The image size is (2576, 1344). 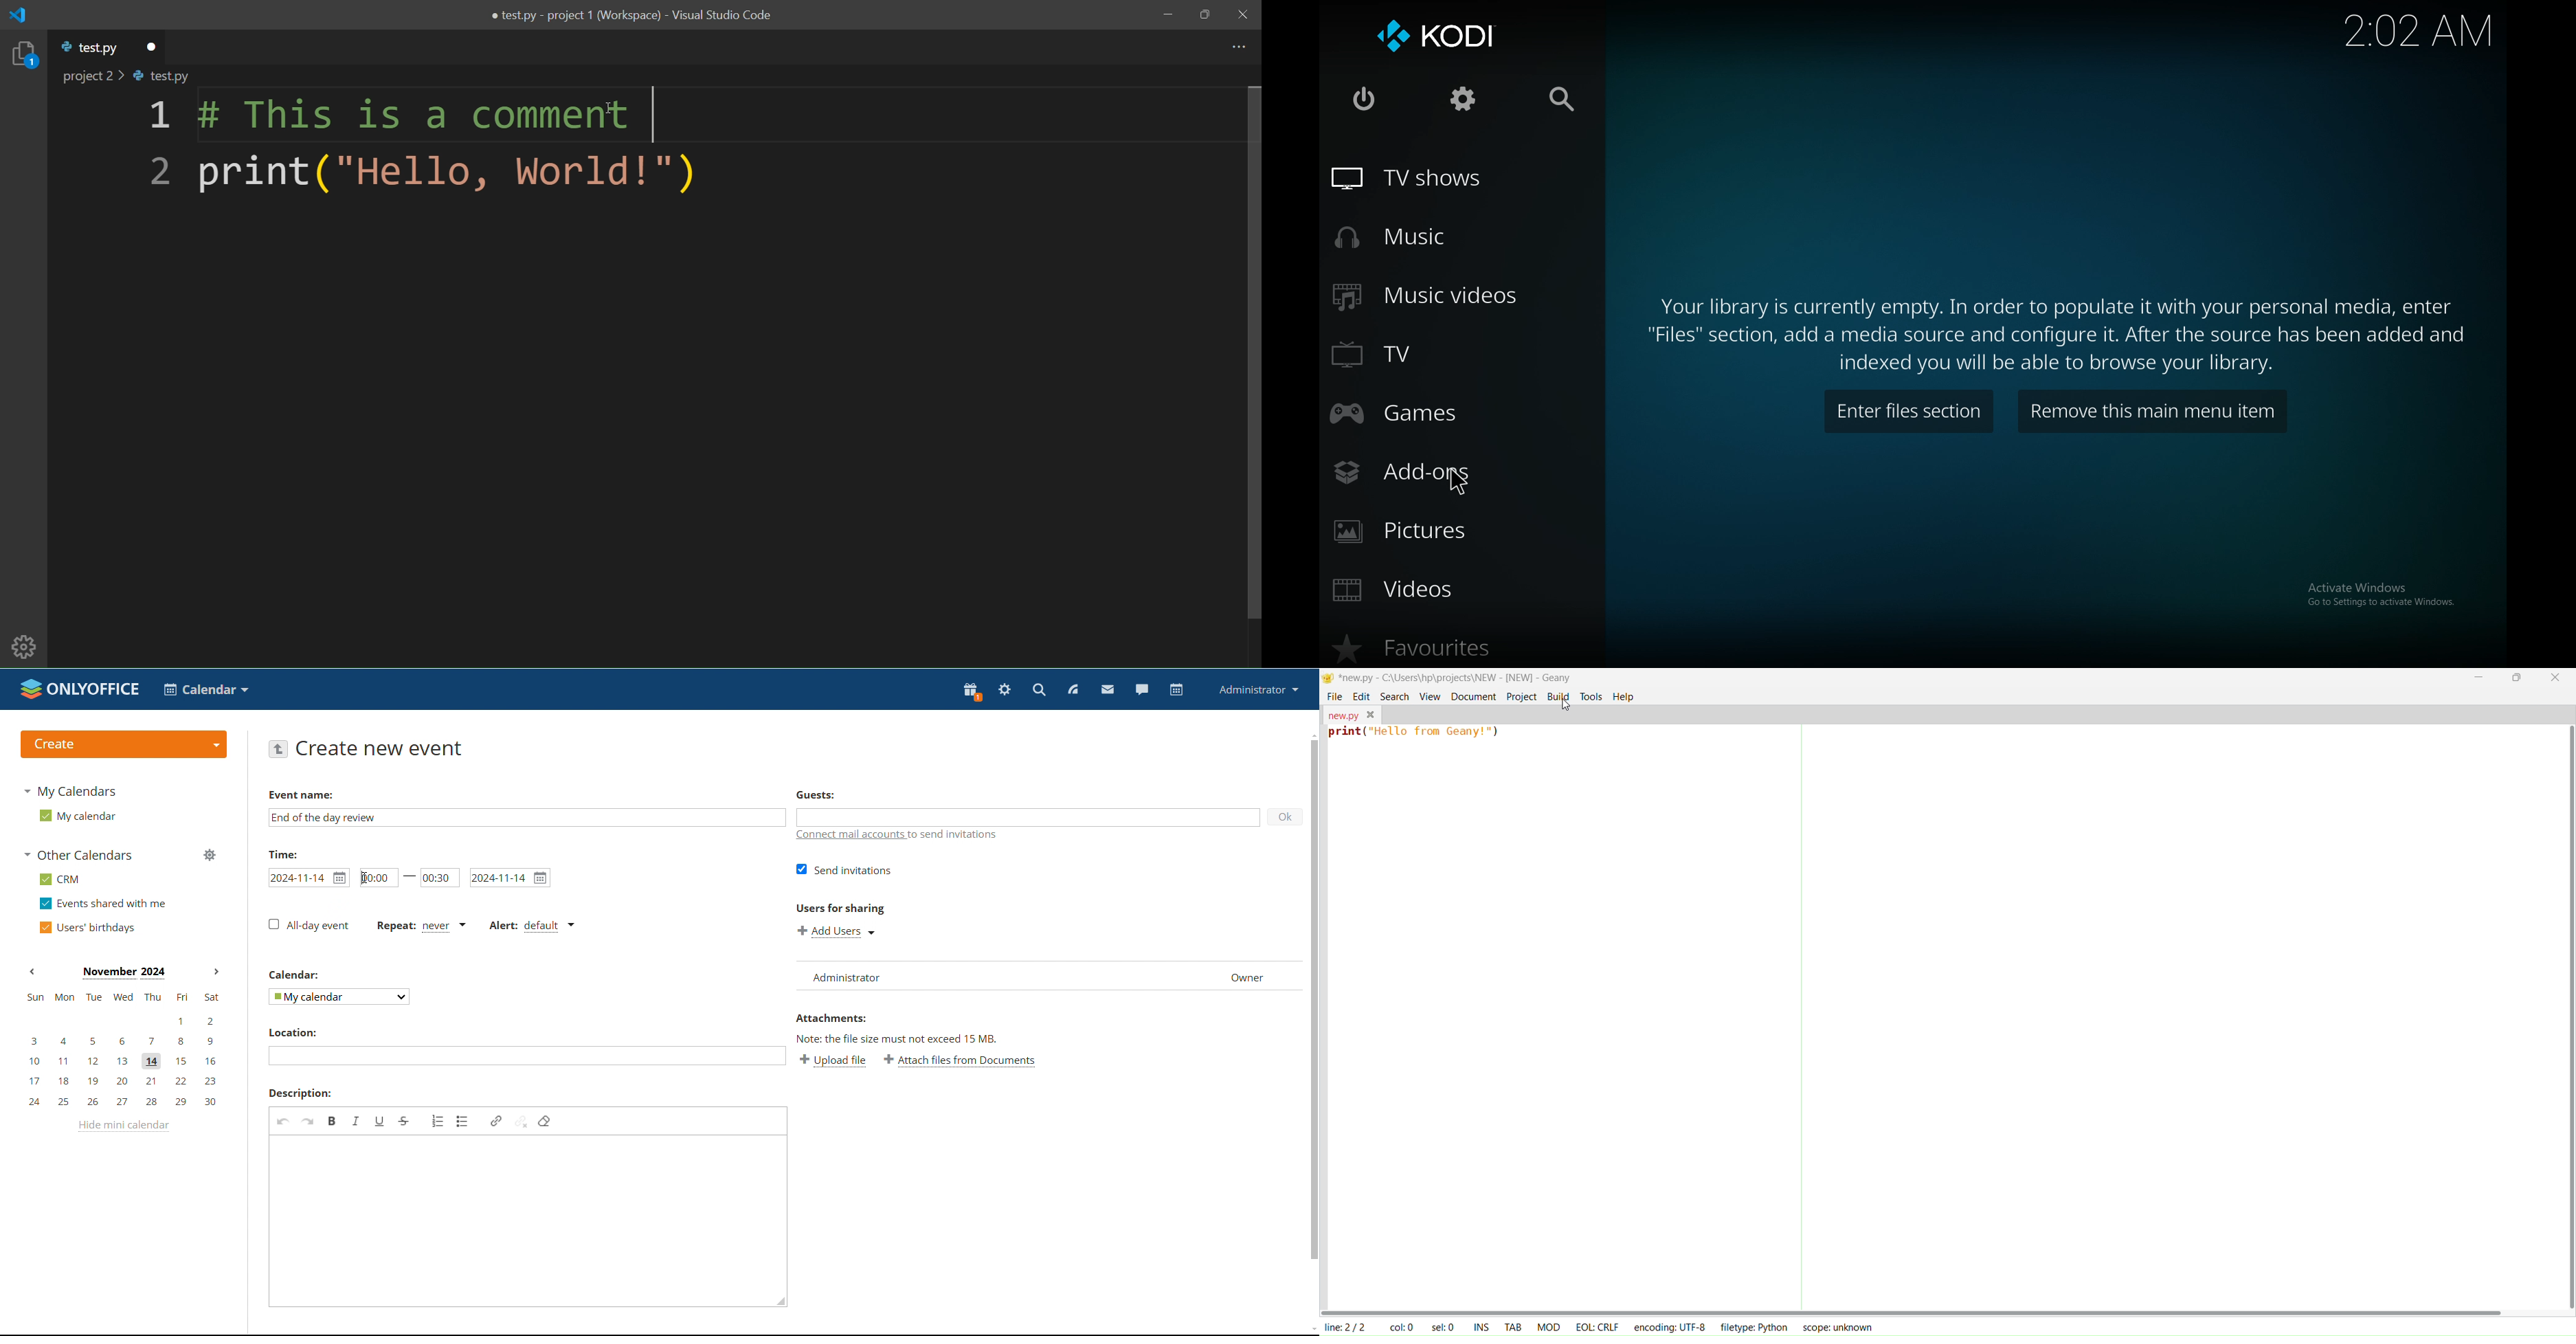 I want to click on logo, so click(x=23, y=15).